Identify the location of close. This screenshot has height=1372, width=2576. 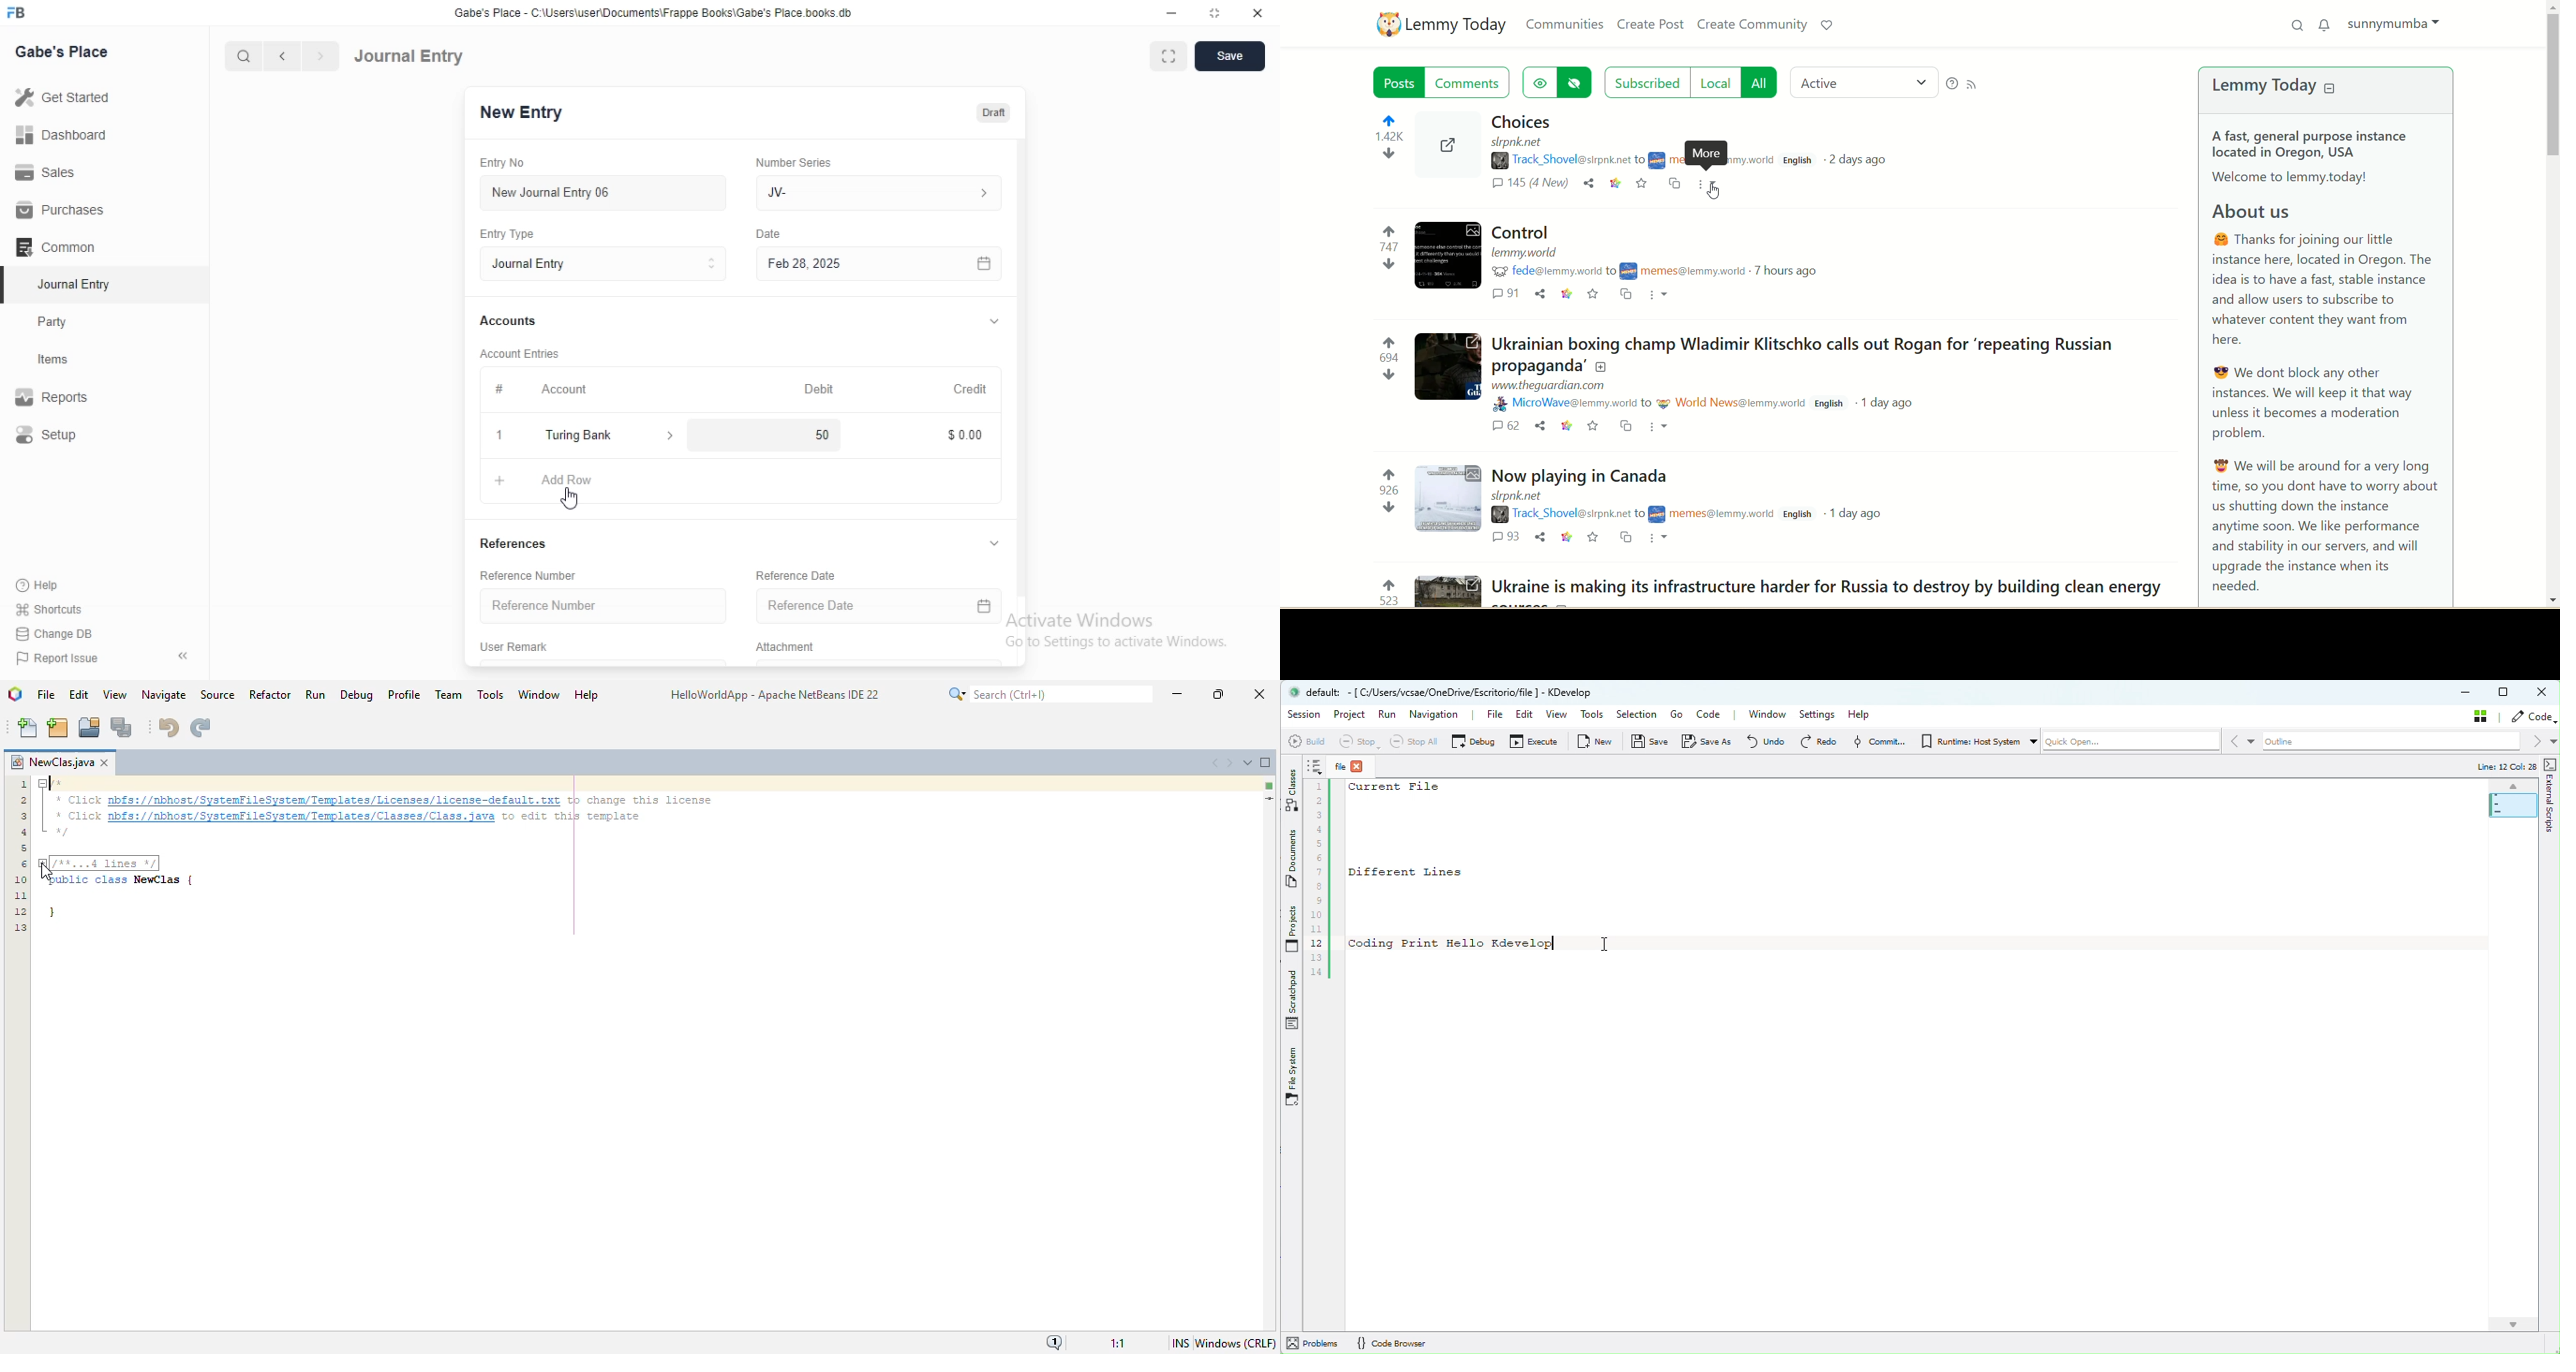
(1258, 14).